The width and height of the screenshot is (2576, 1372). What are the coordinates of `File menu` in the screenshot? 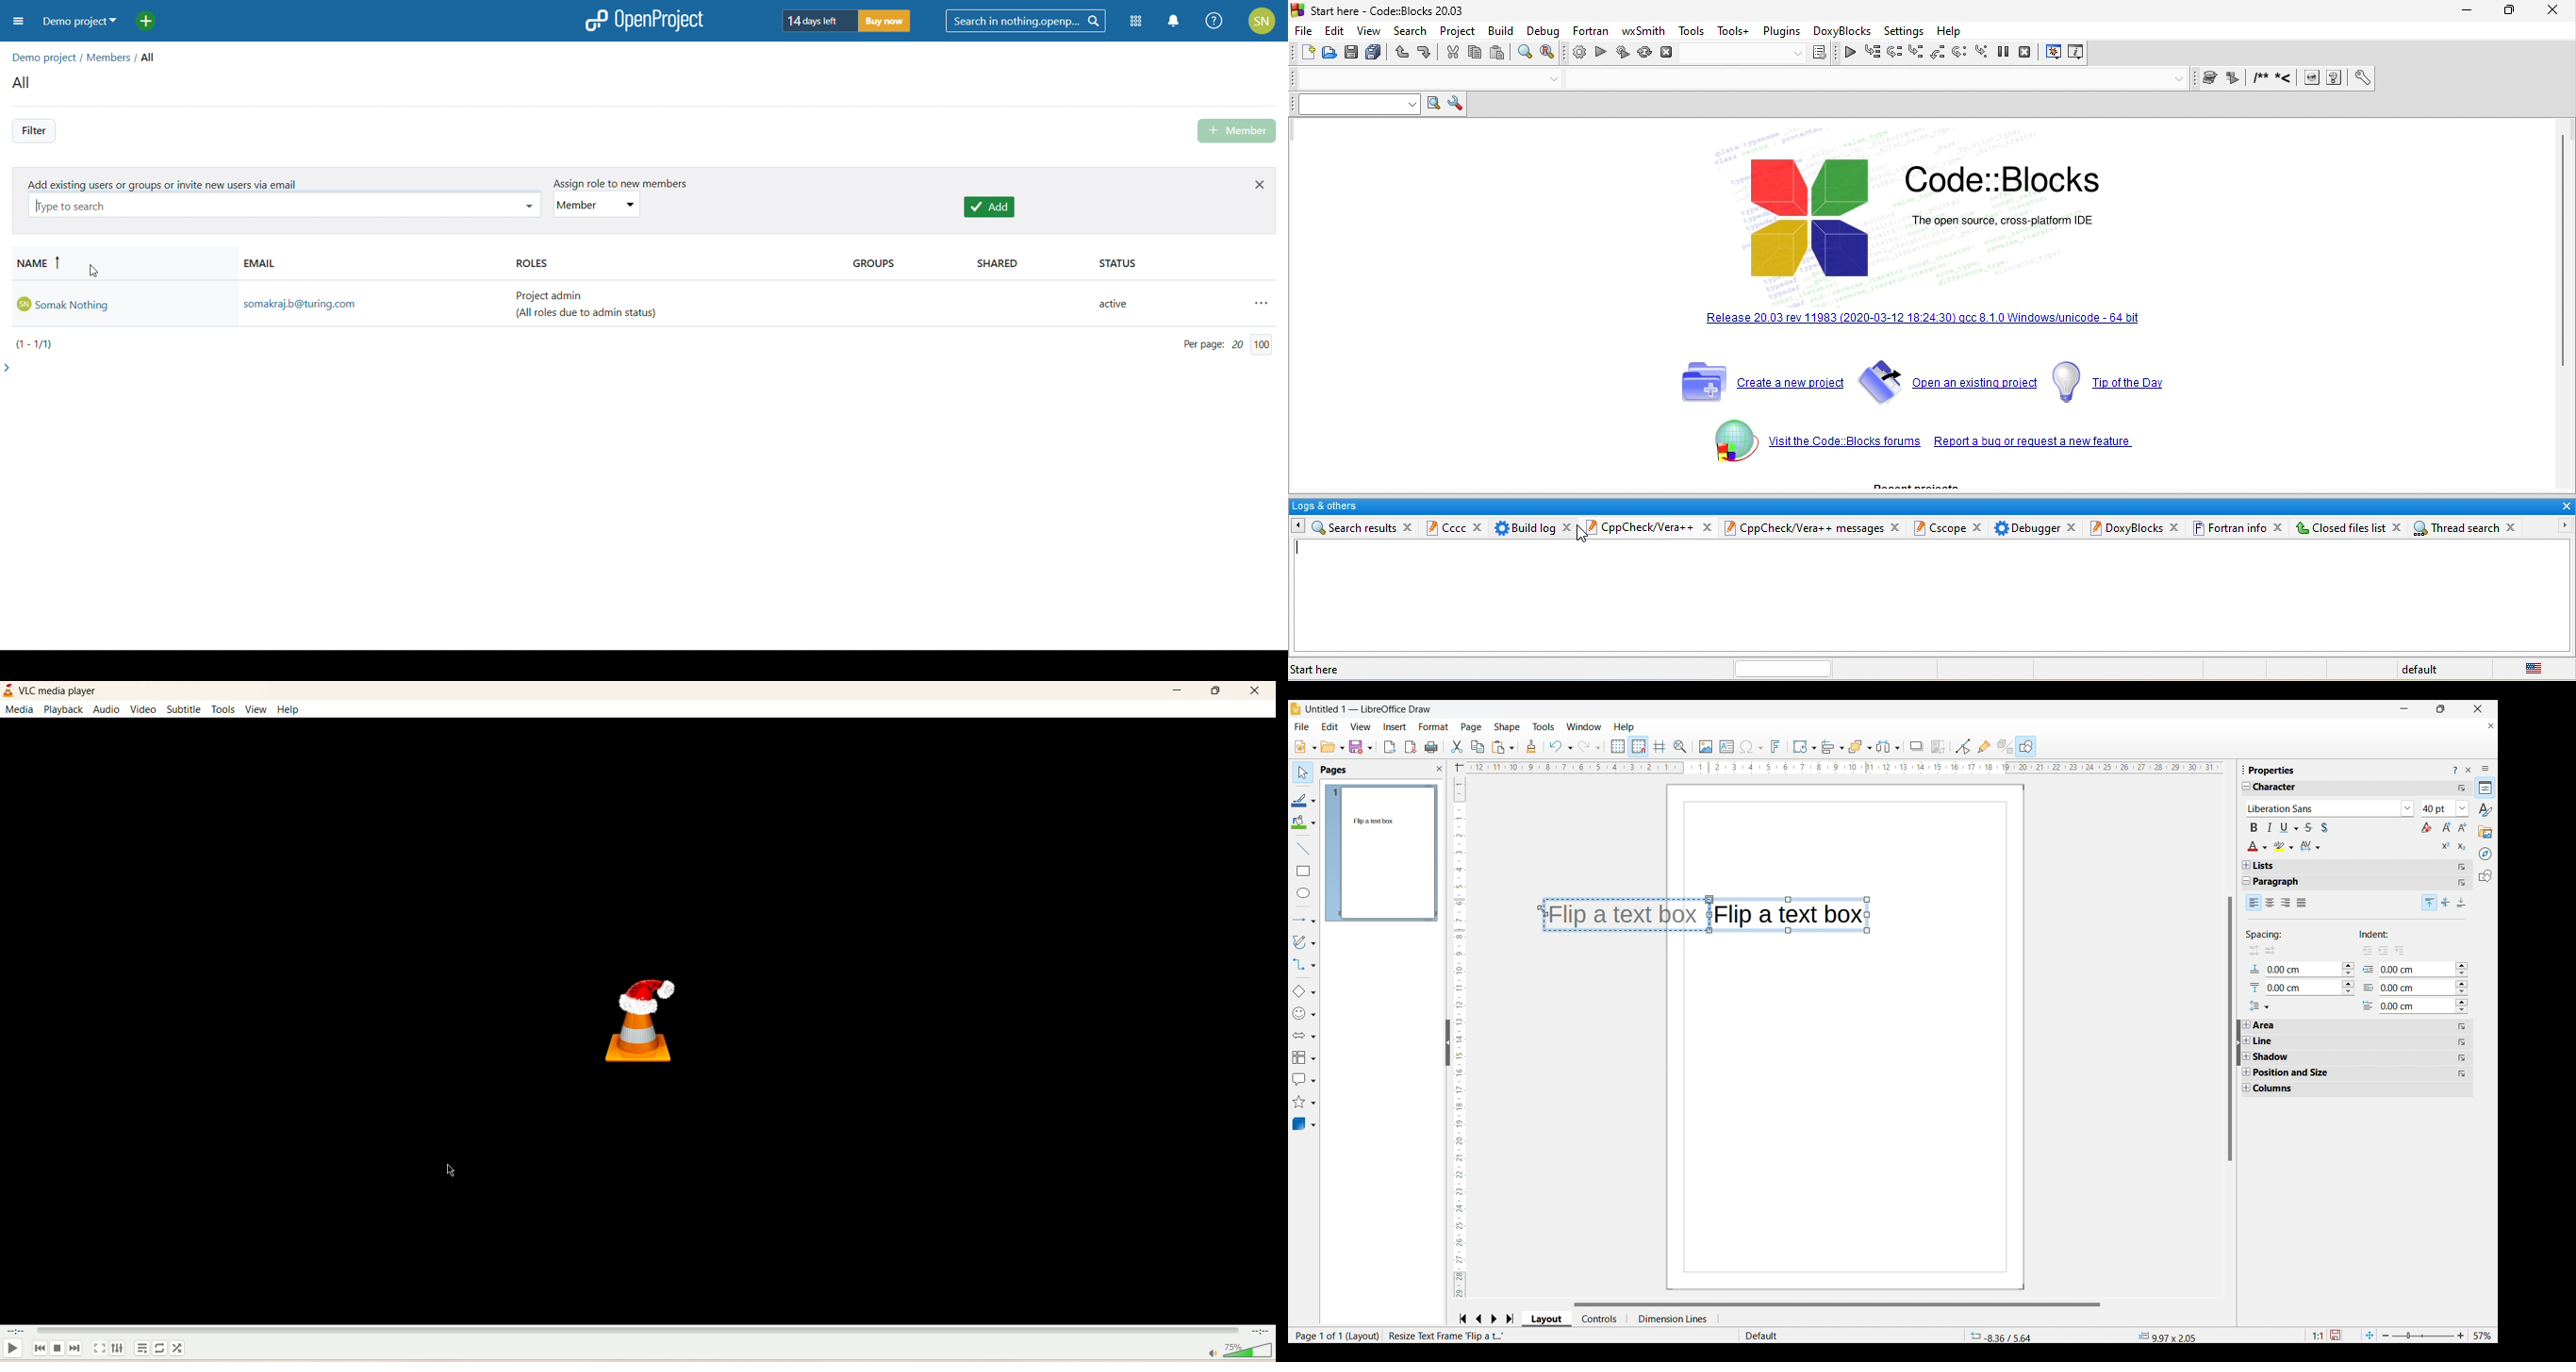 It's located at (1301, 726).